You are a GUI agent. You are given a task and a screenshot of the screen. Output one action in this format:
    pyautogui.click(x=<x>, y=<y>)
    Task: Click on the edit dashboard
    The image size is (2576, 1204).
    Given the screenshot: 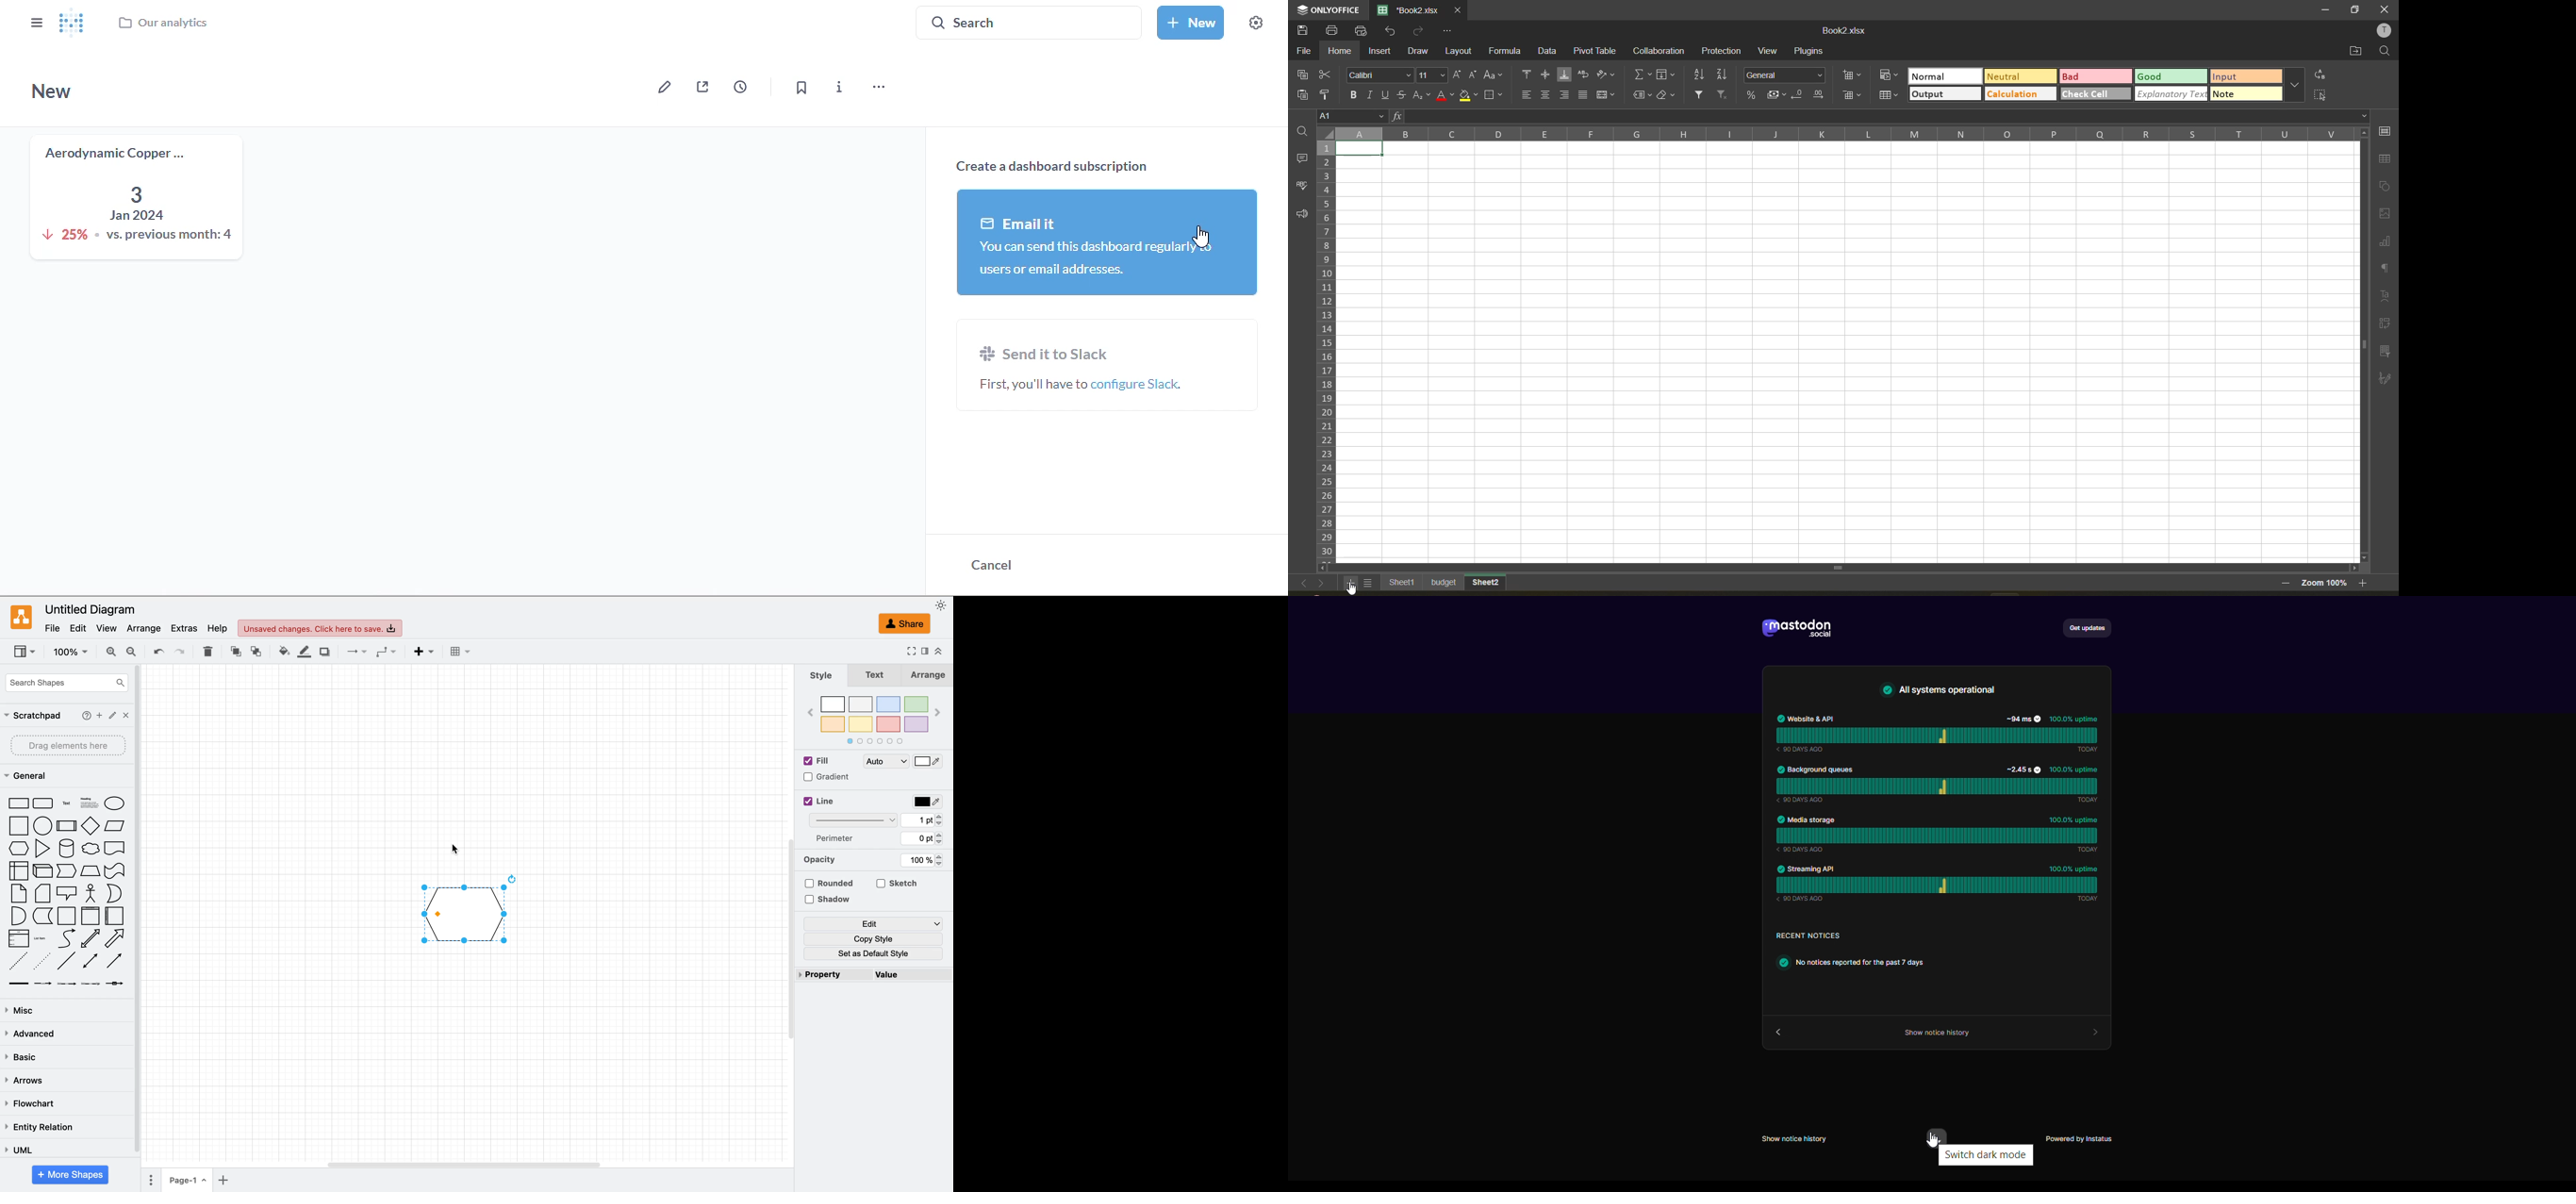 What is the action you would take?
    pyautogui.click(x=660, y=87)
    